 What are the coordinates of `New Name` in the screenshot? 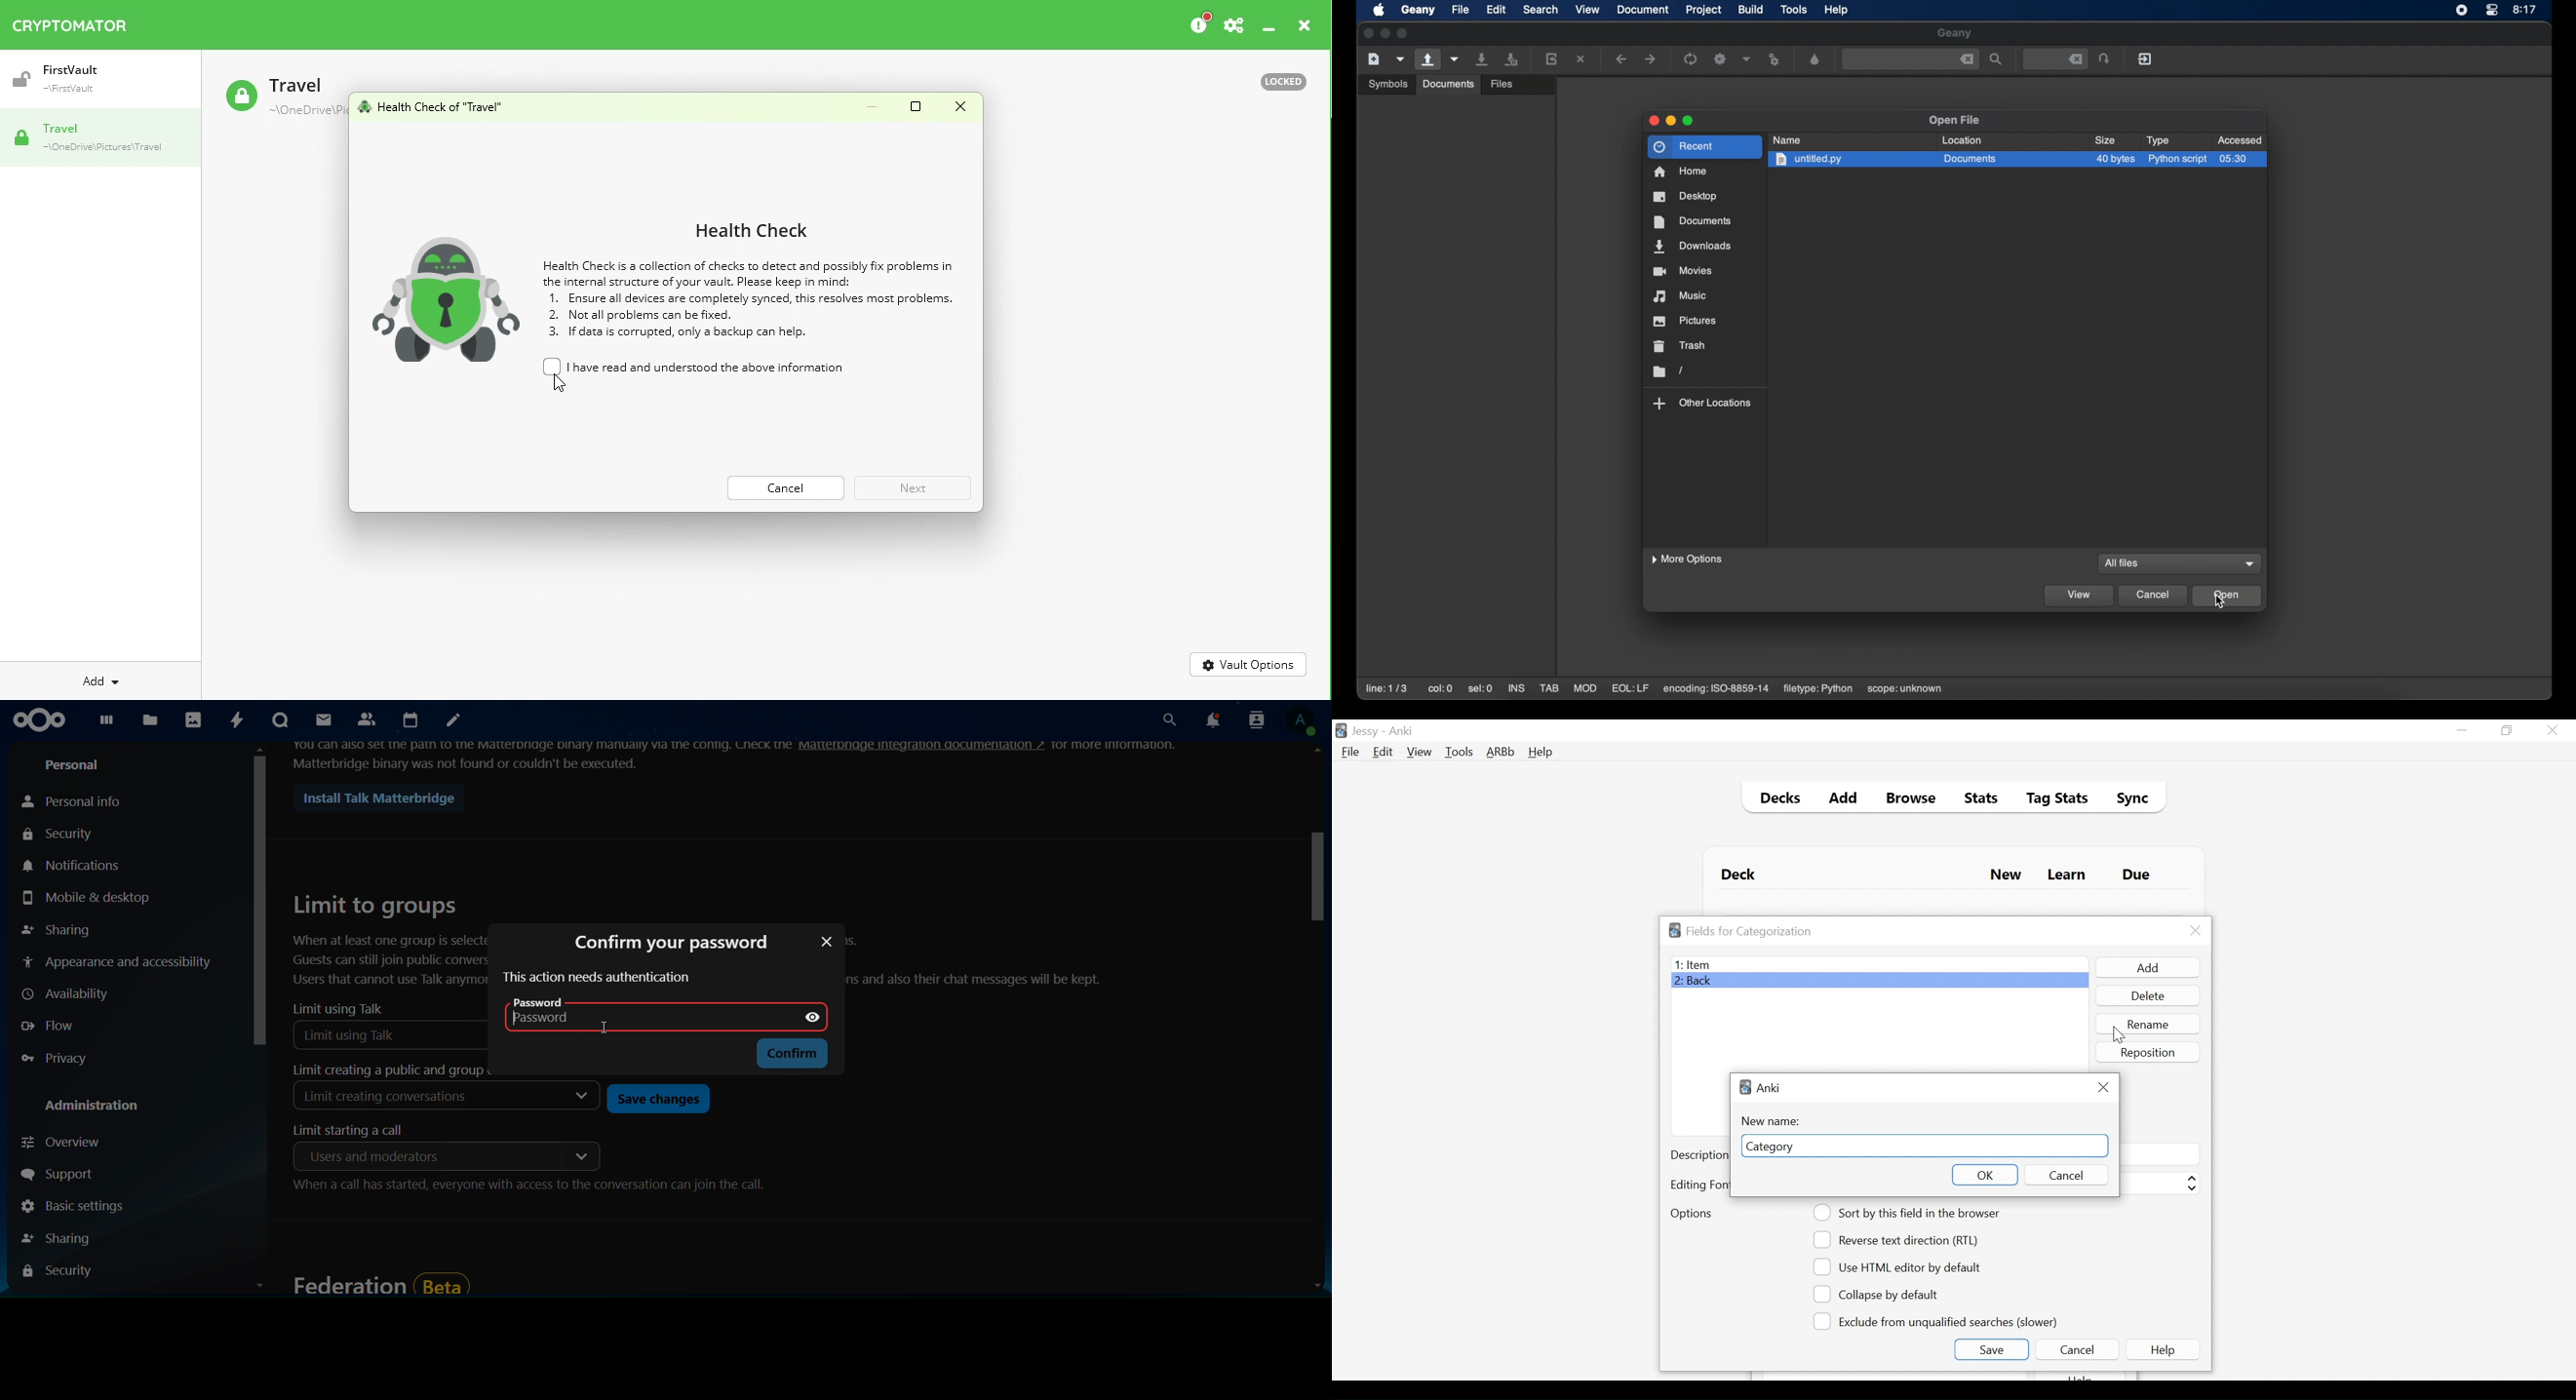 It's located at (1775, 1121).